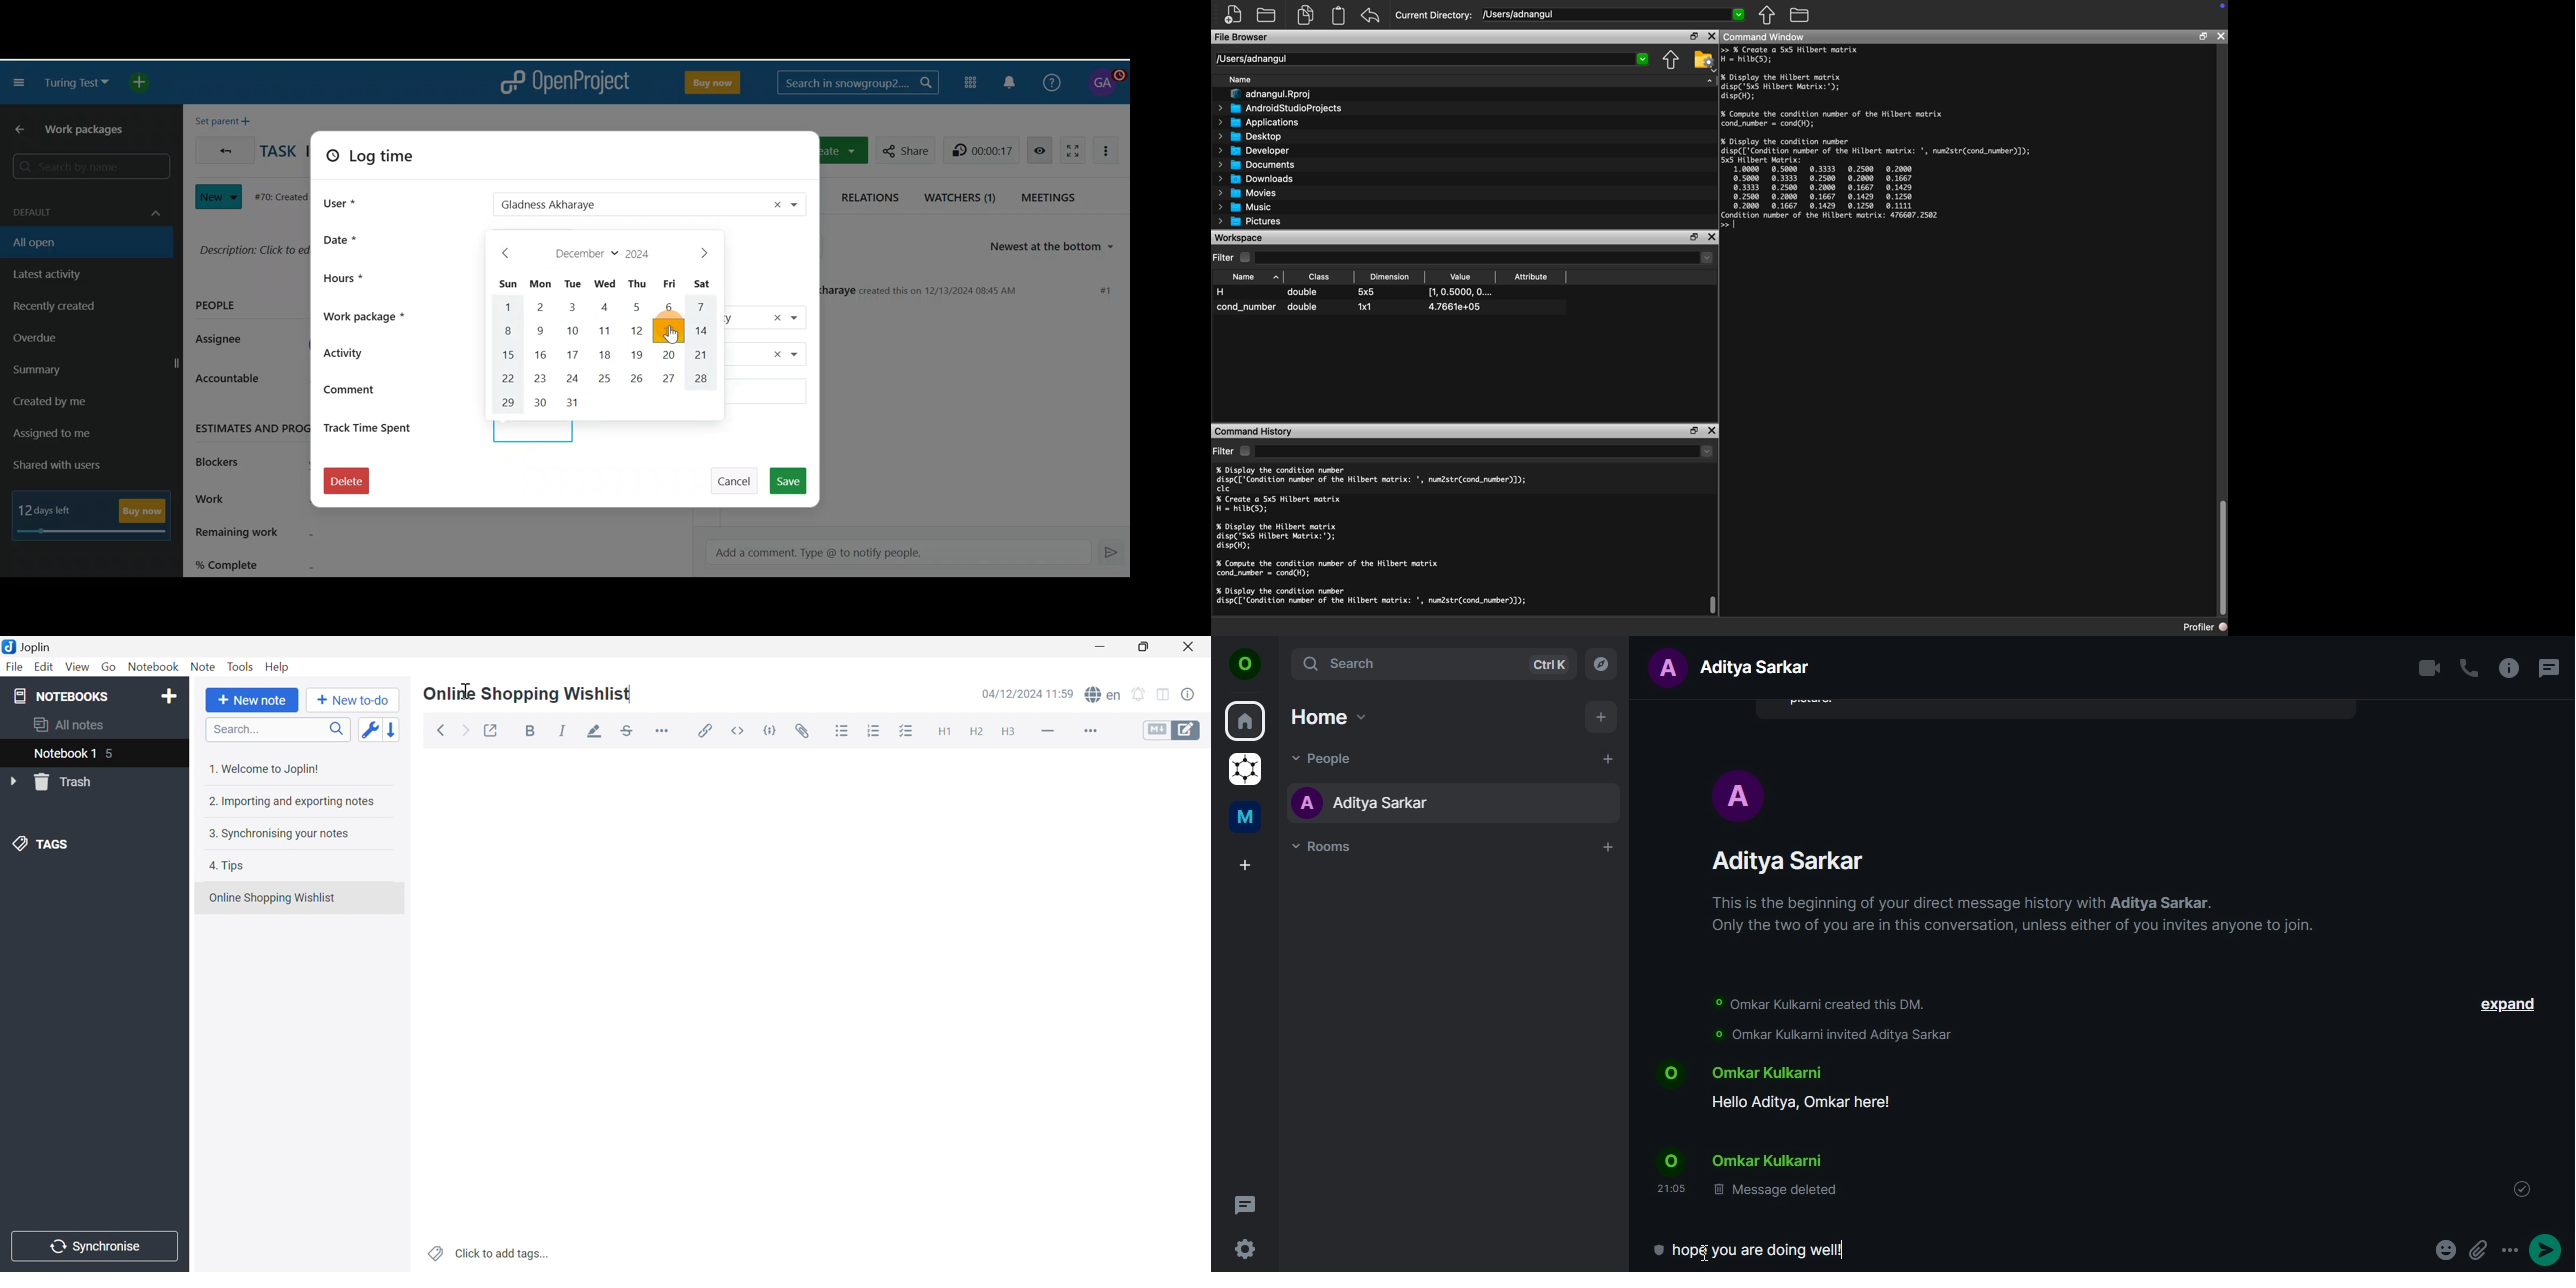 This screenshot has height=1288, width=2576. What do you see at coordinates (1256, 178) in the screenshot?
I see `Downloads` at bounding box center [1256, 178].